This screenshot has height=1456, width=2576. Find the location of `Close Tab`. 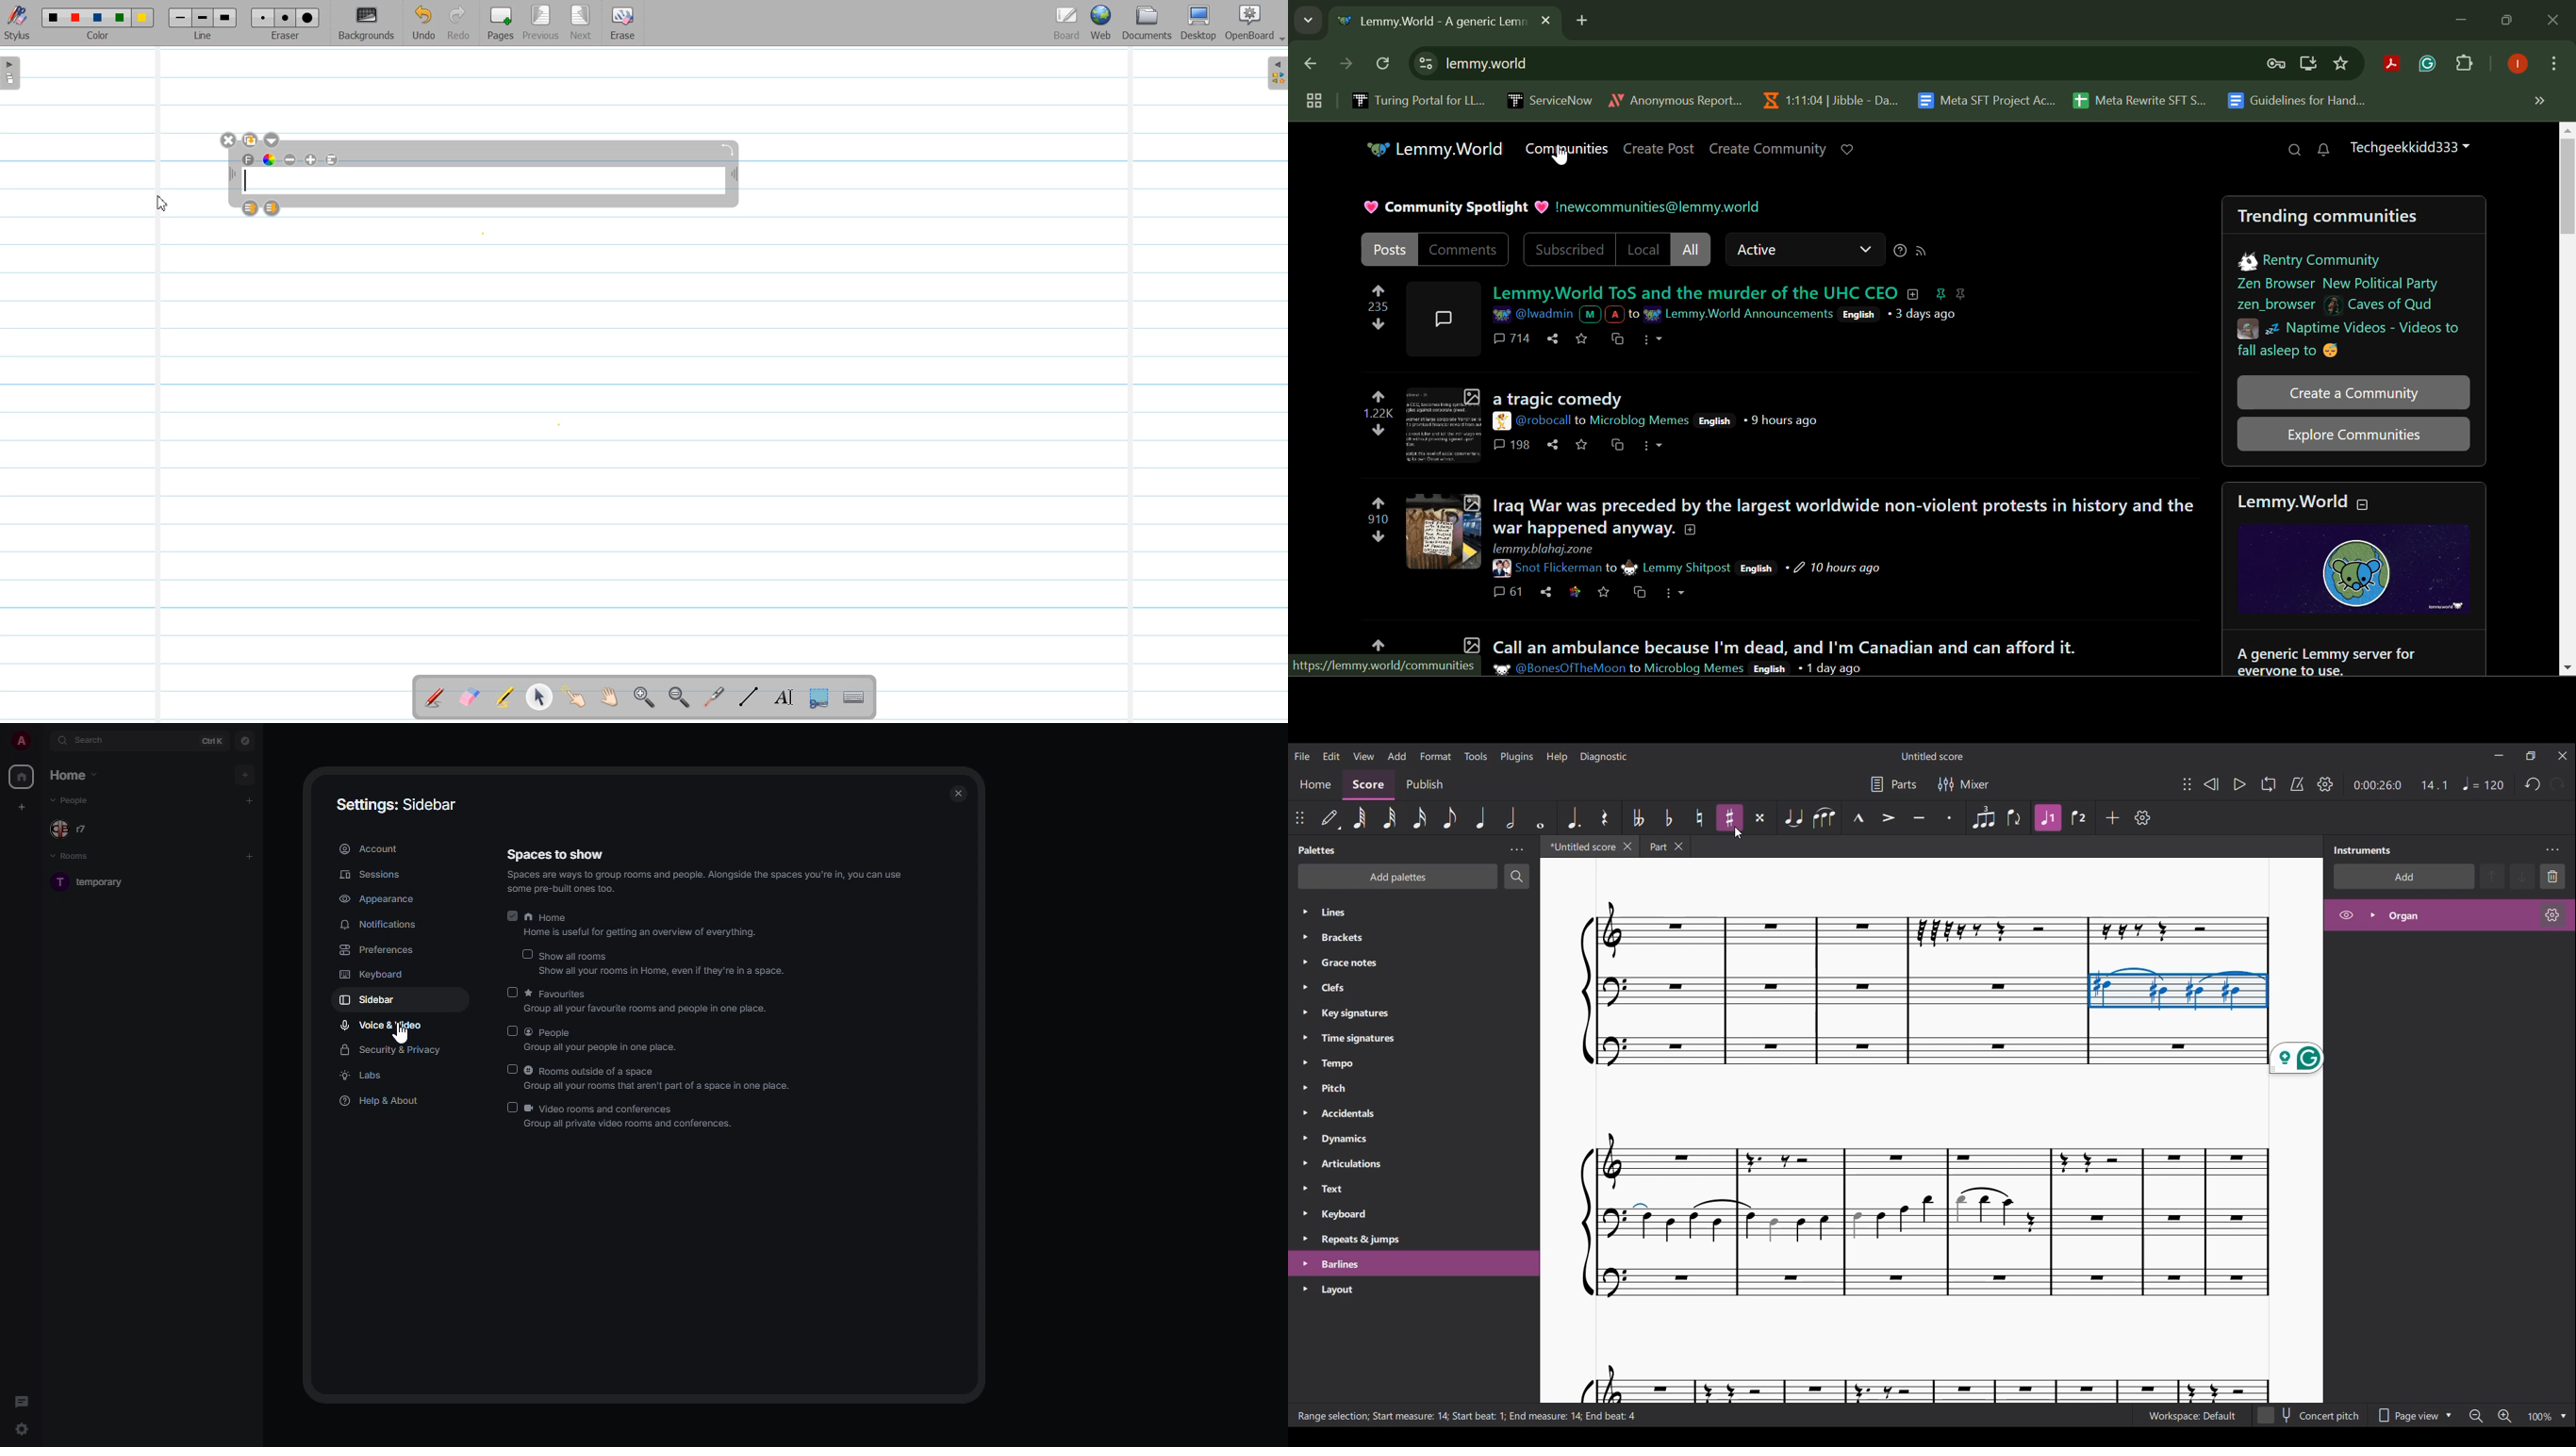

Close Tab is located at coordinates (1546, 19).